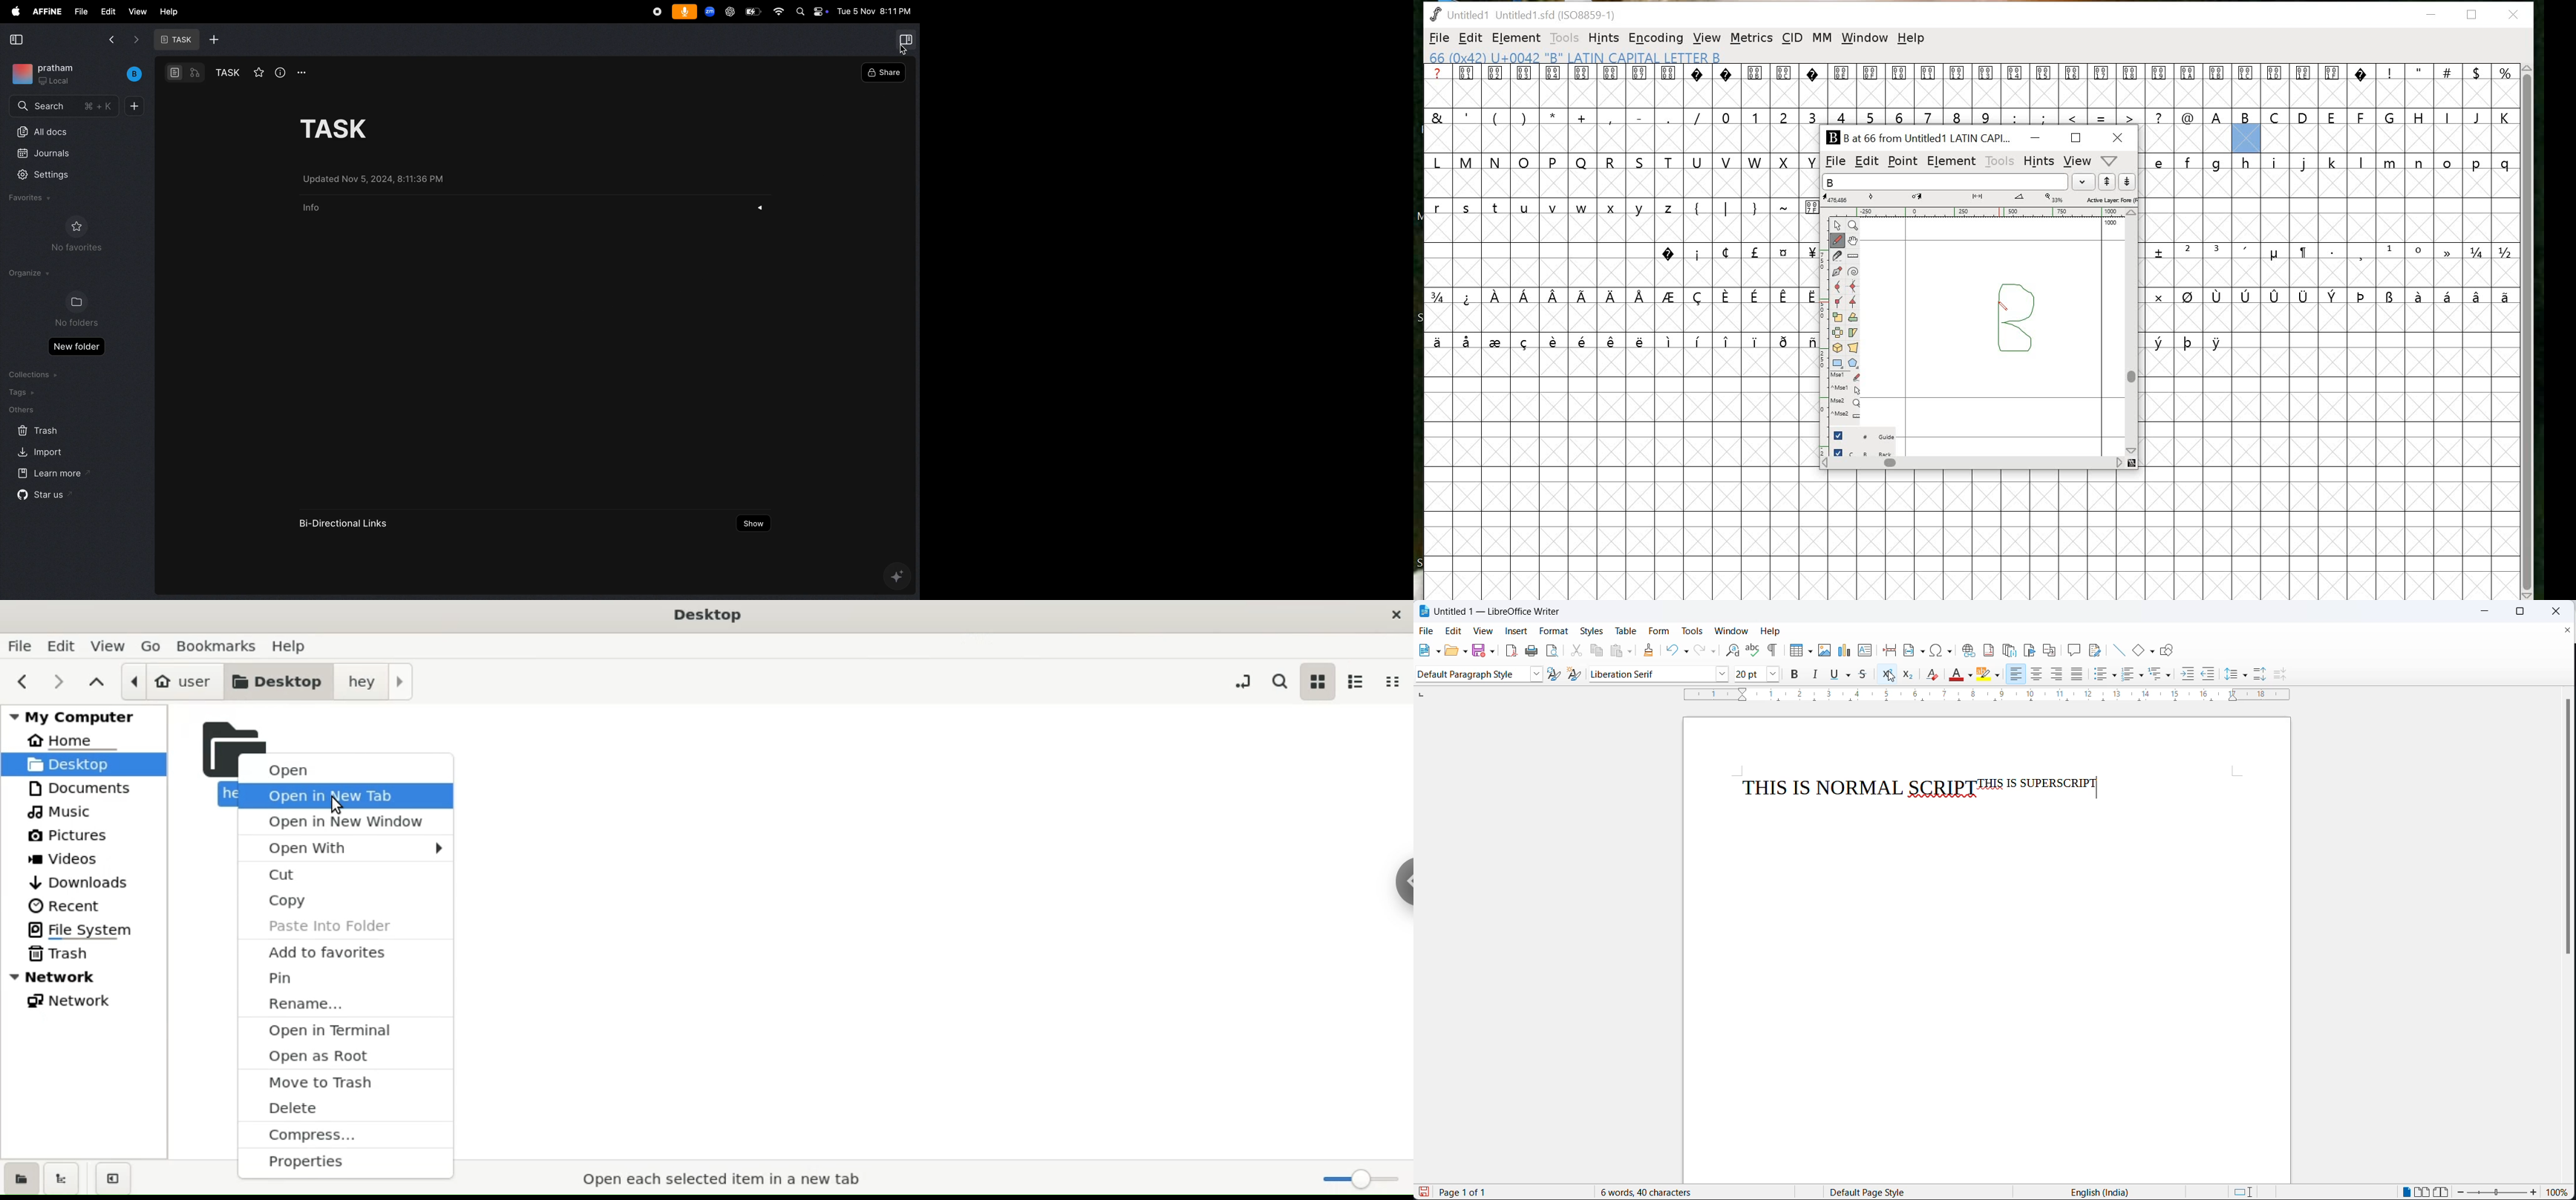 This screenshot has height=1204, width=2576. I want to click on text align center, so click(2039, 674).